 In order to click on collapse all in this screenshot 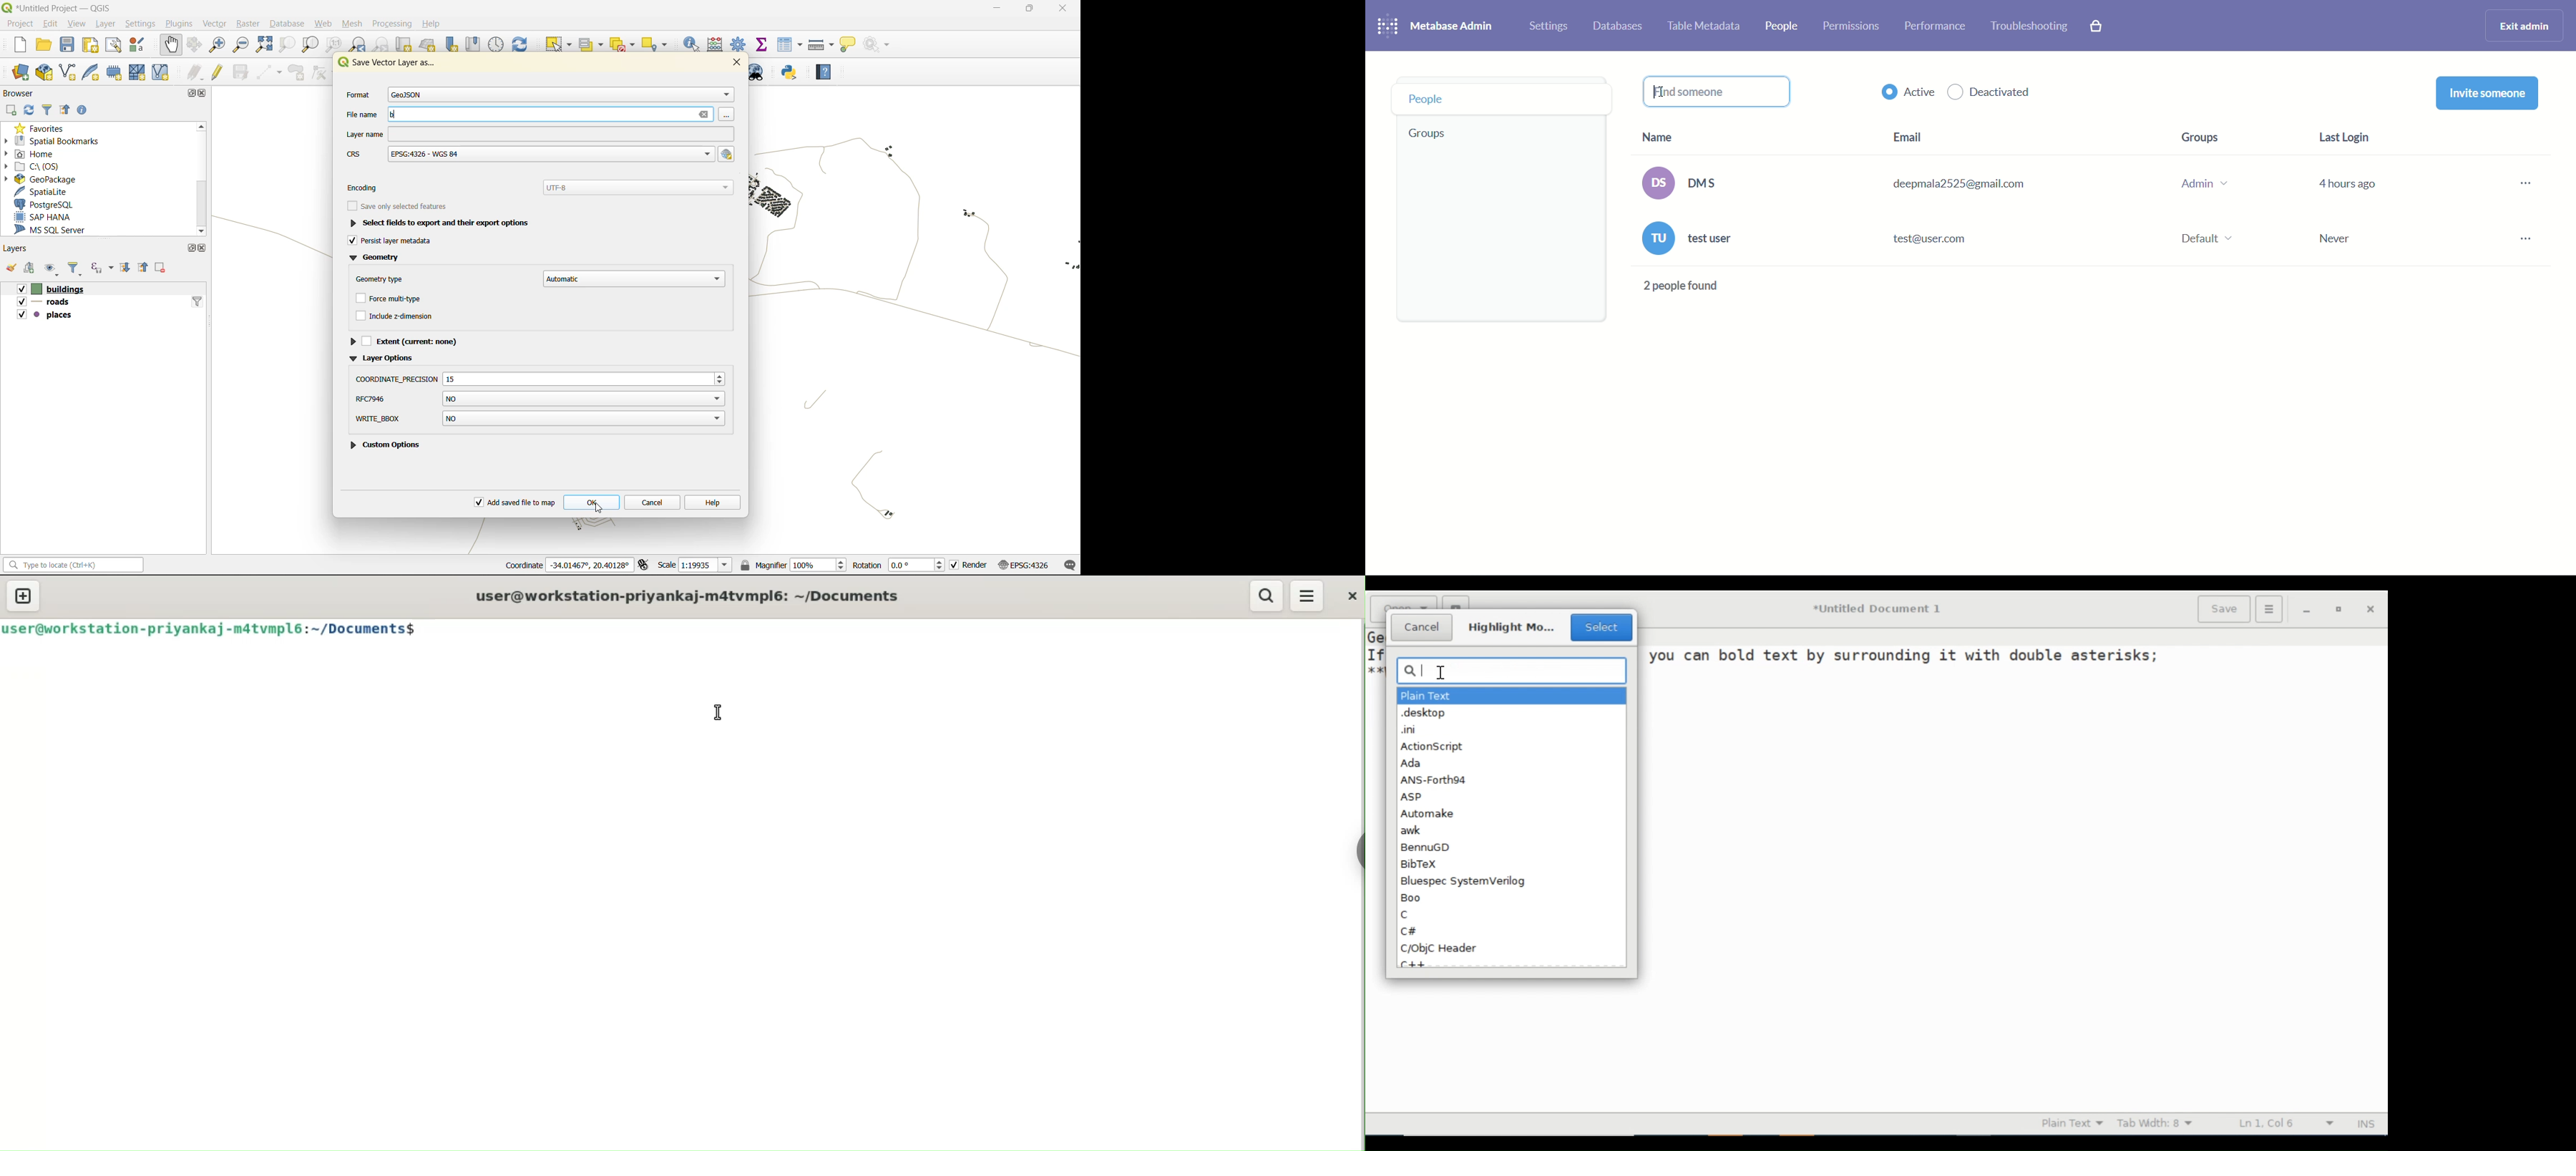, I will do `click(65, 109)`.